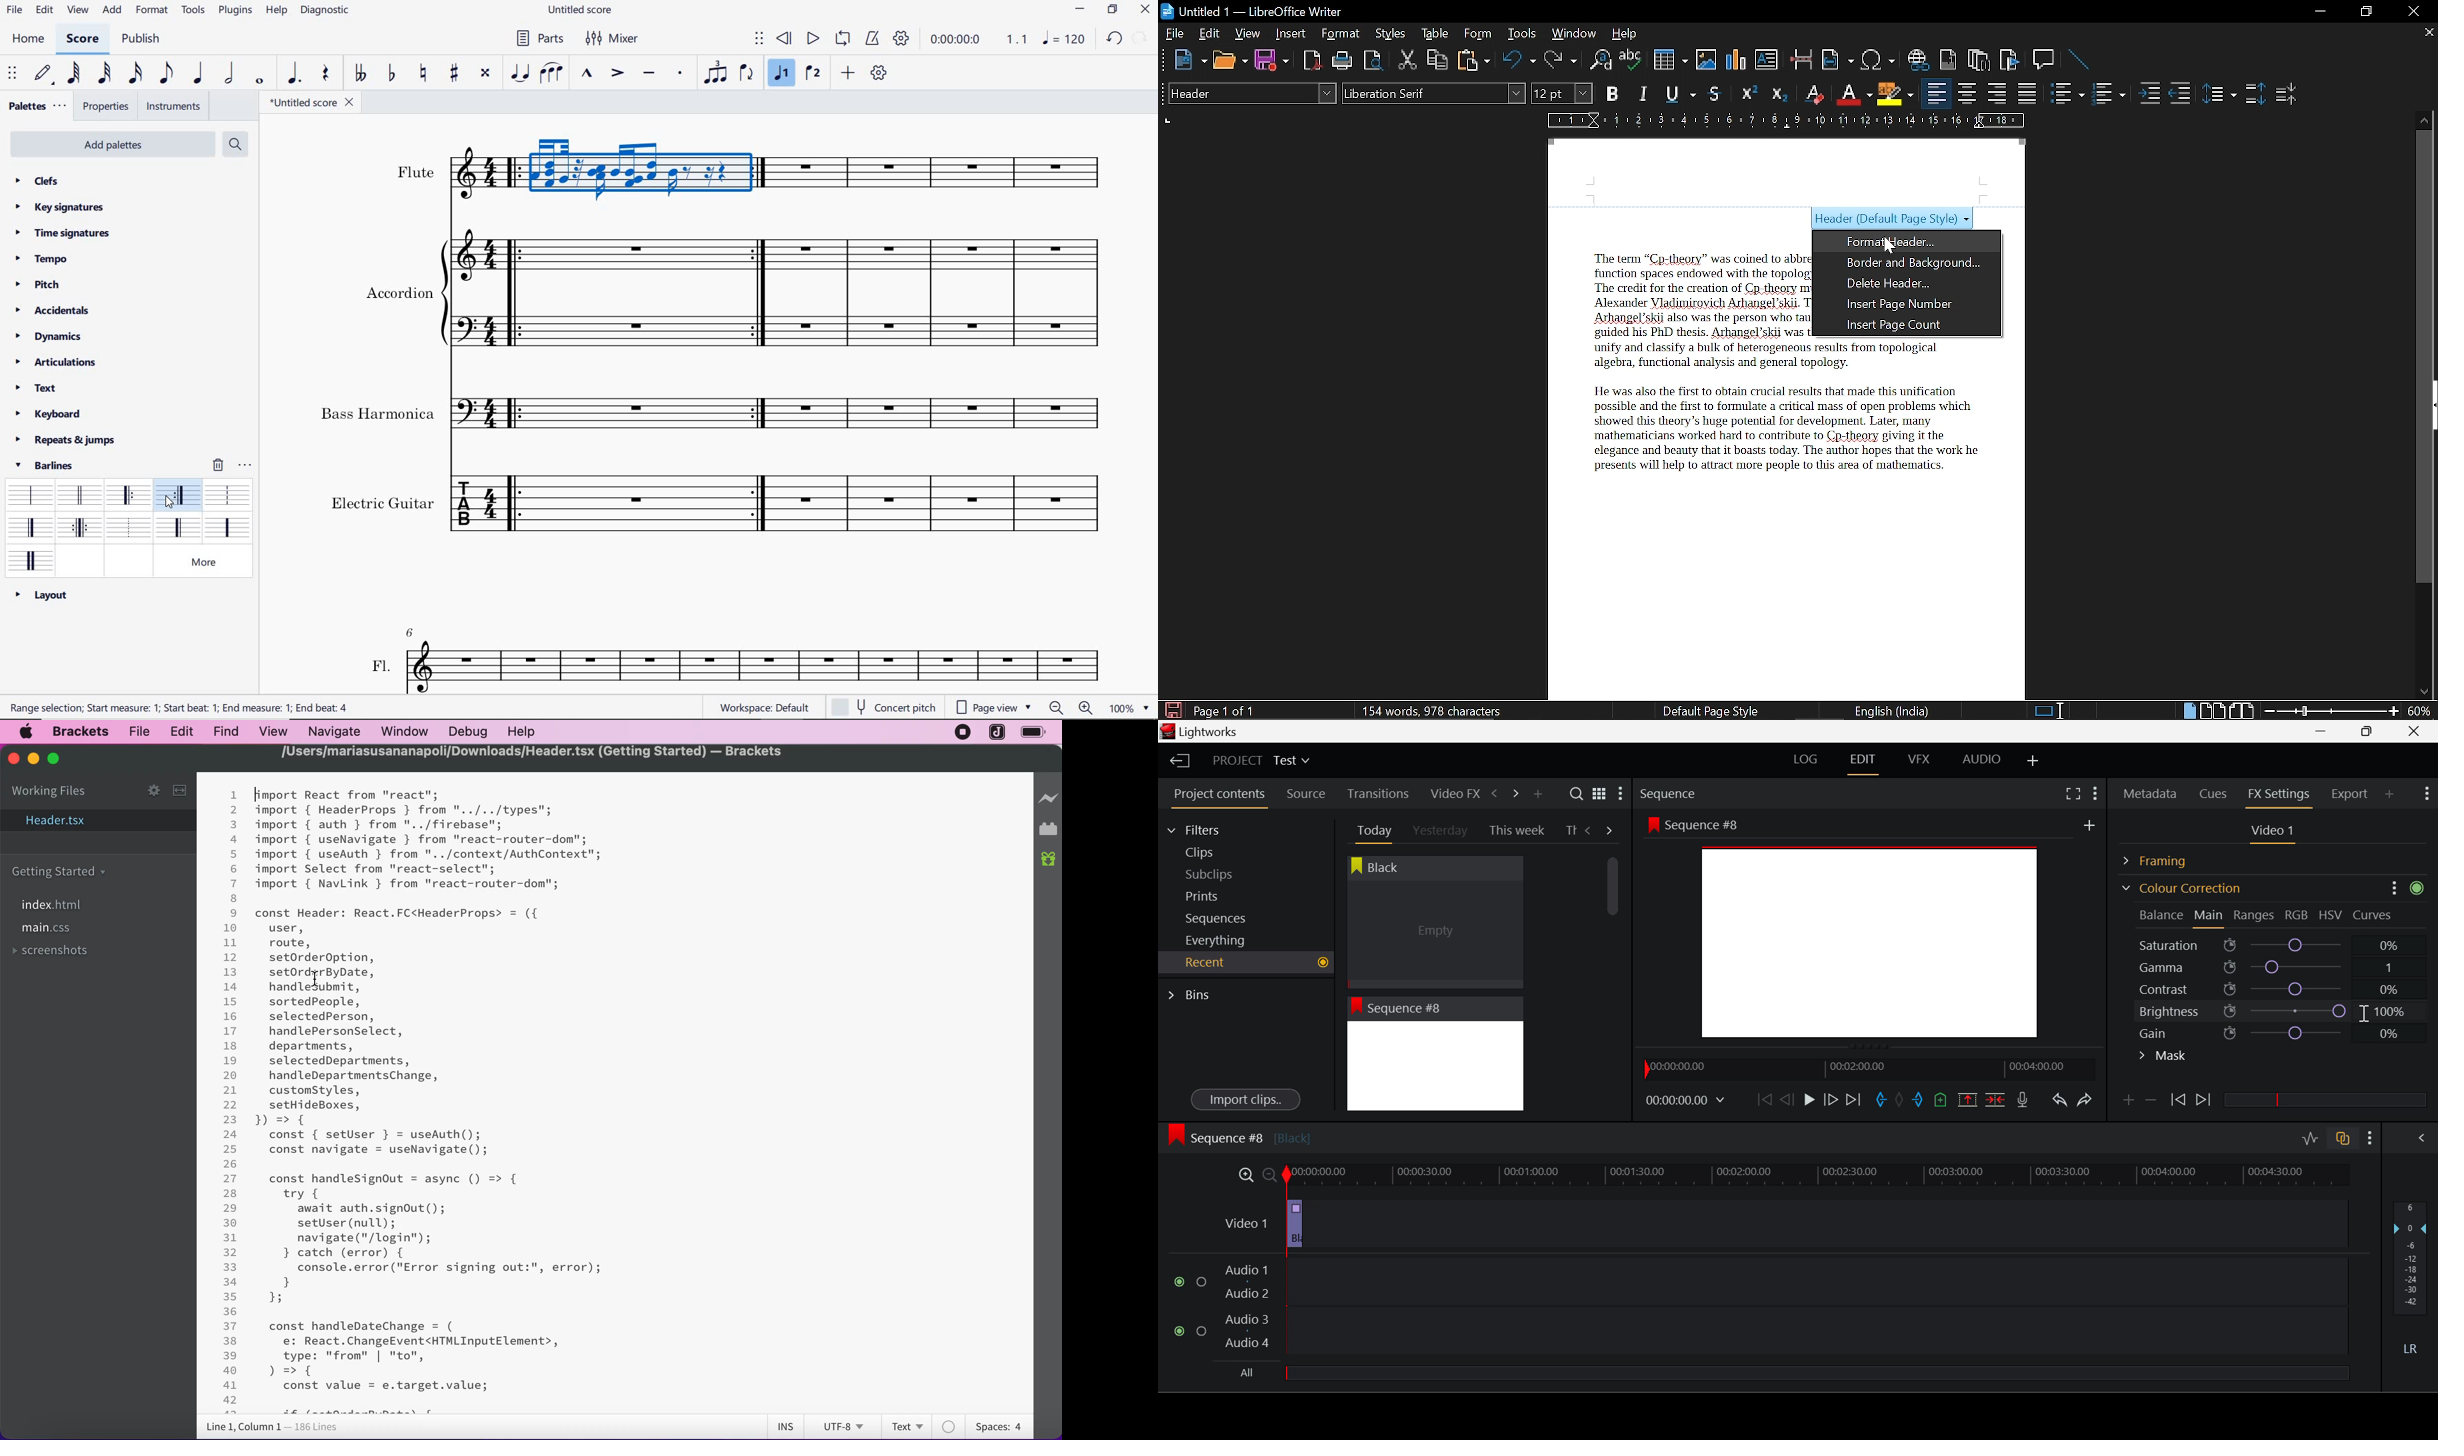 This screenshot has height=1456, width=2464. I want to click on Everything, so click(1217, 940).